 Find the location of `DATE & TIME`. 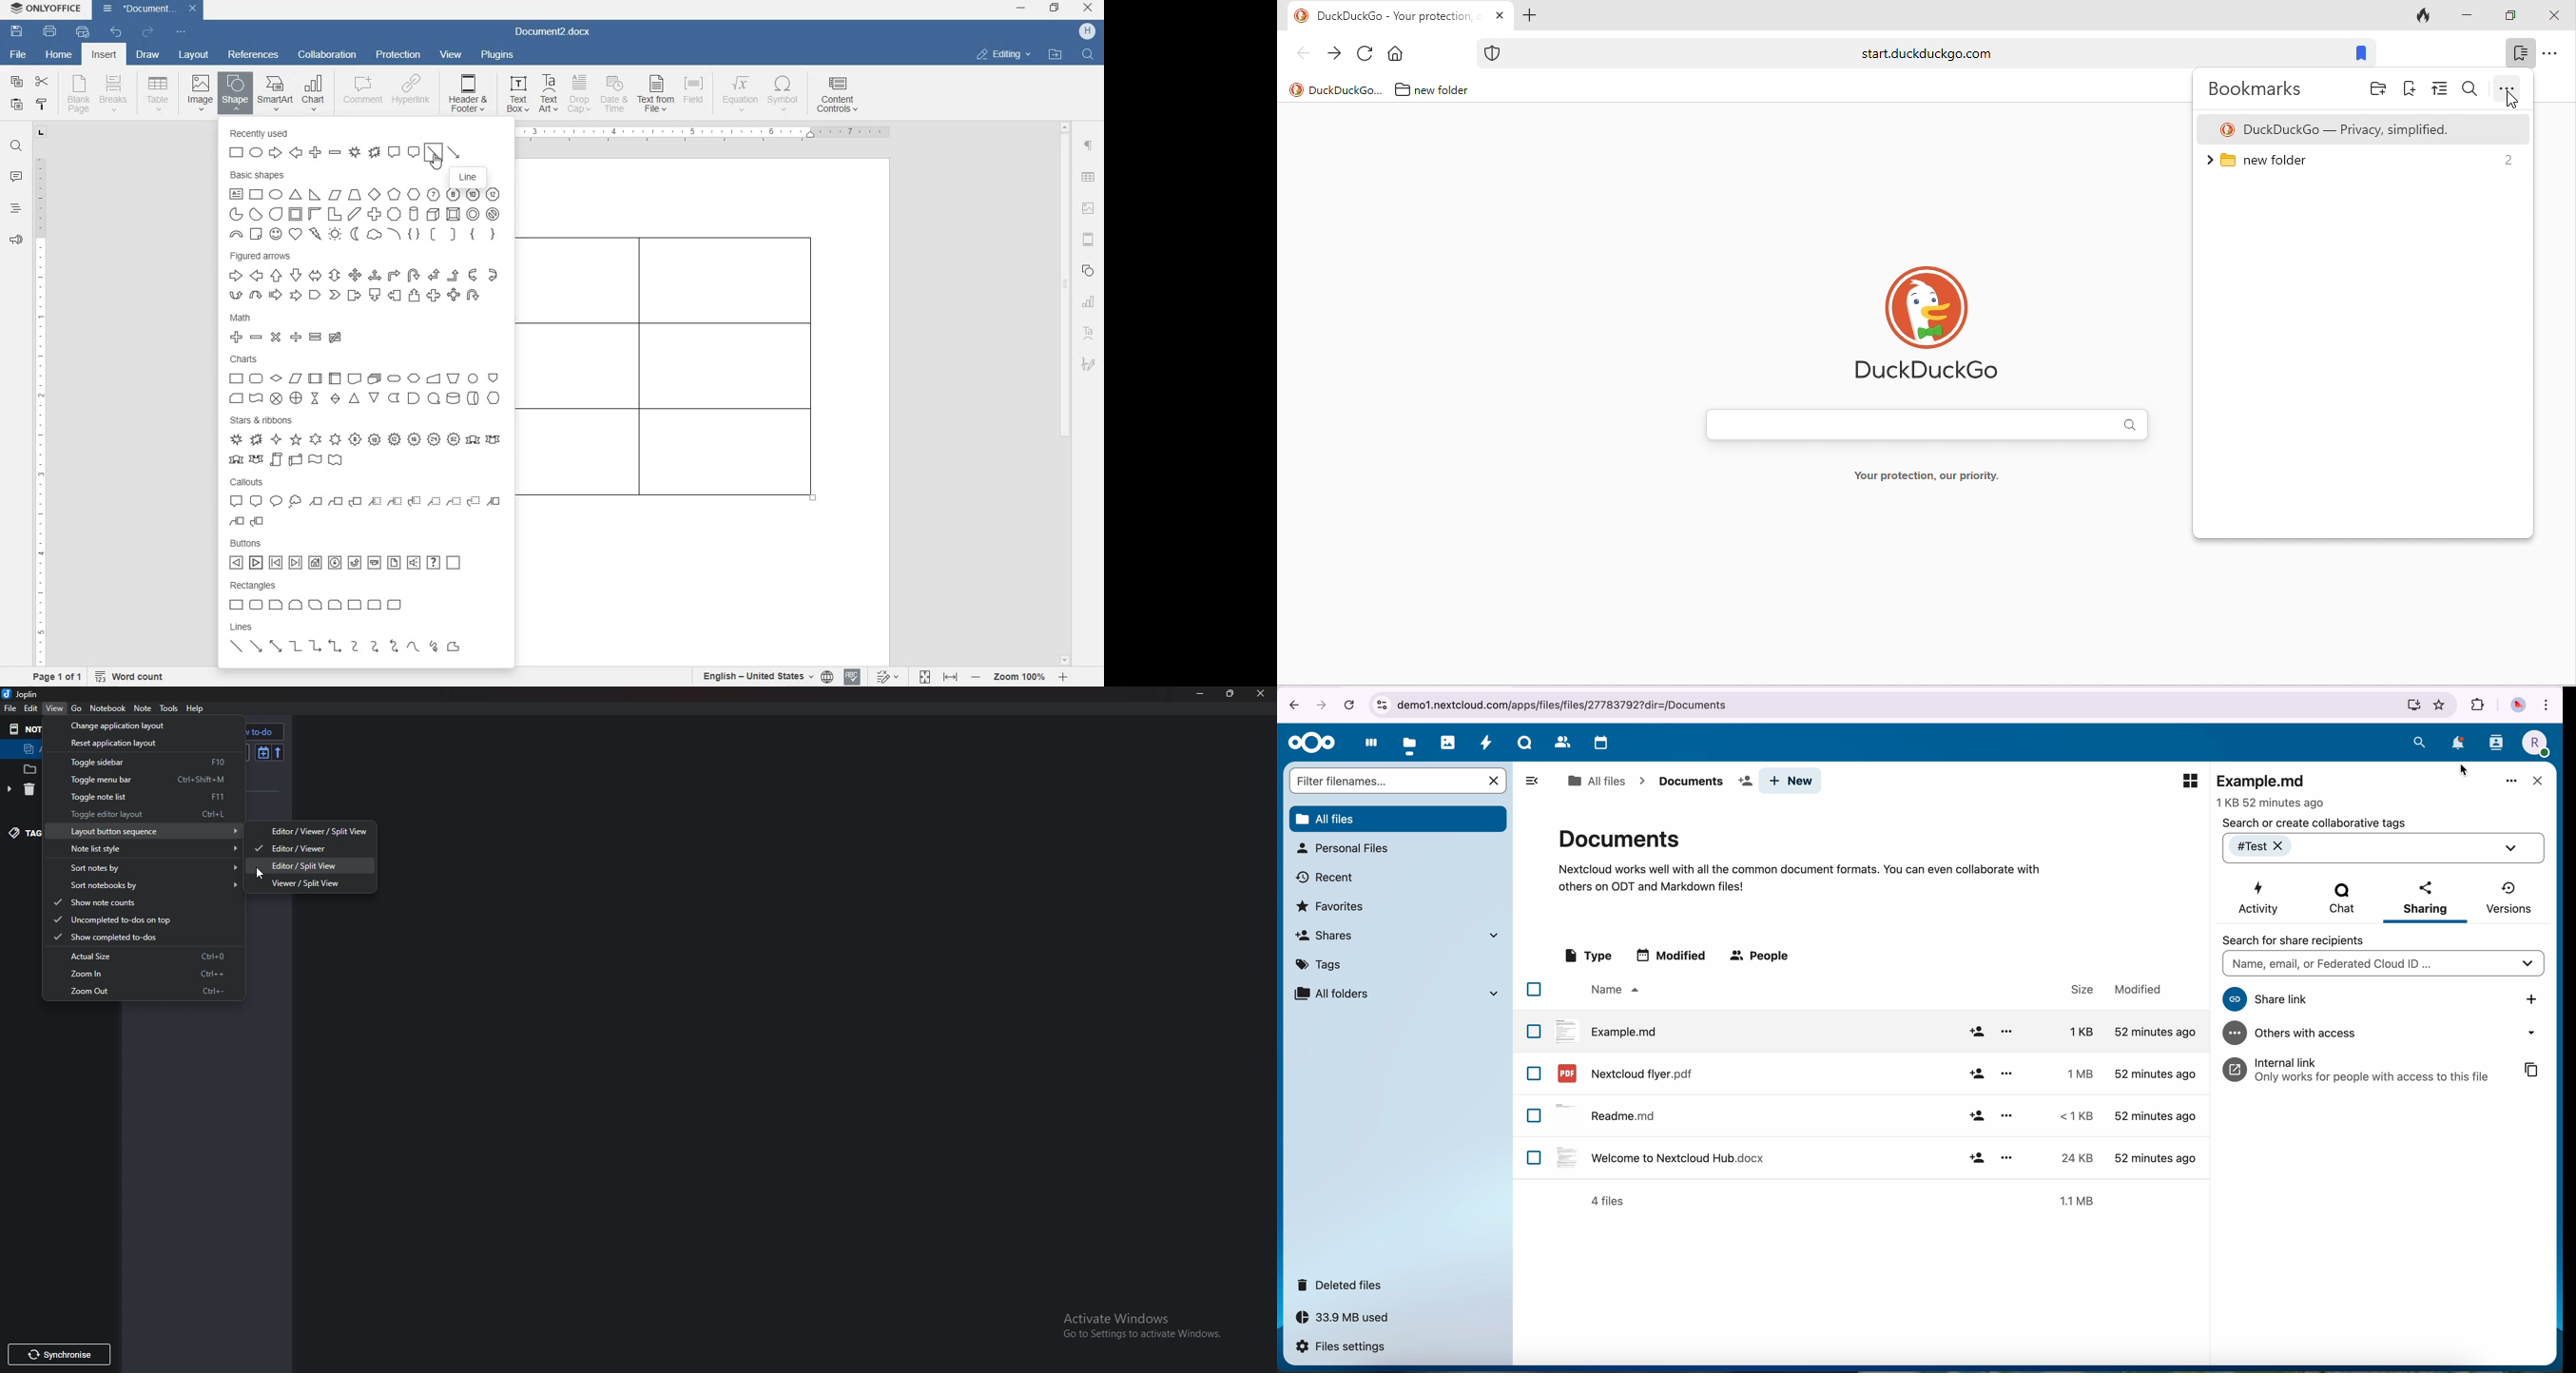

DATE & TIME is located at coordinates (617, 95).